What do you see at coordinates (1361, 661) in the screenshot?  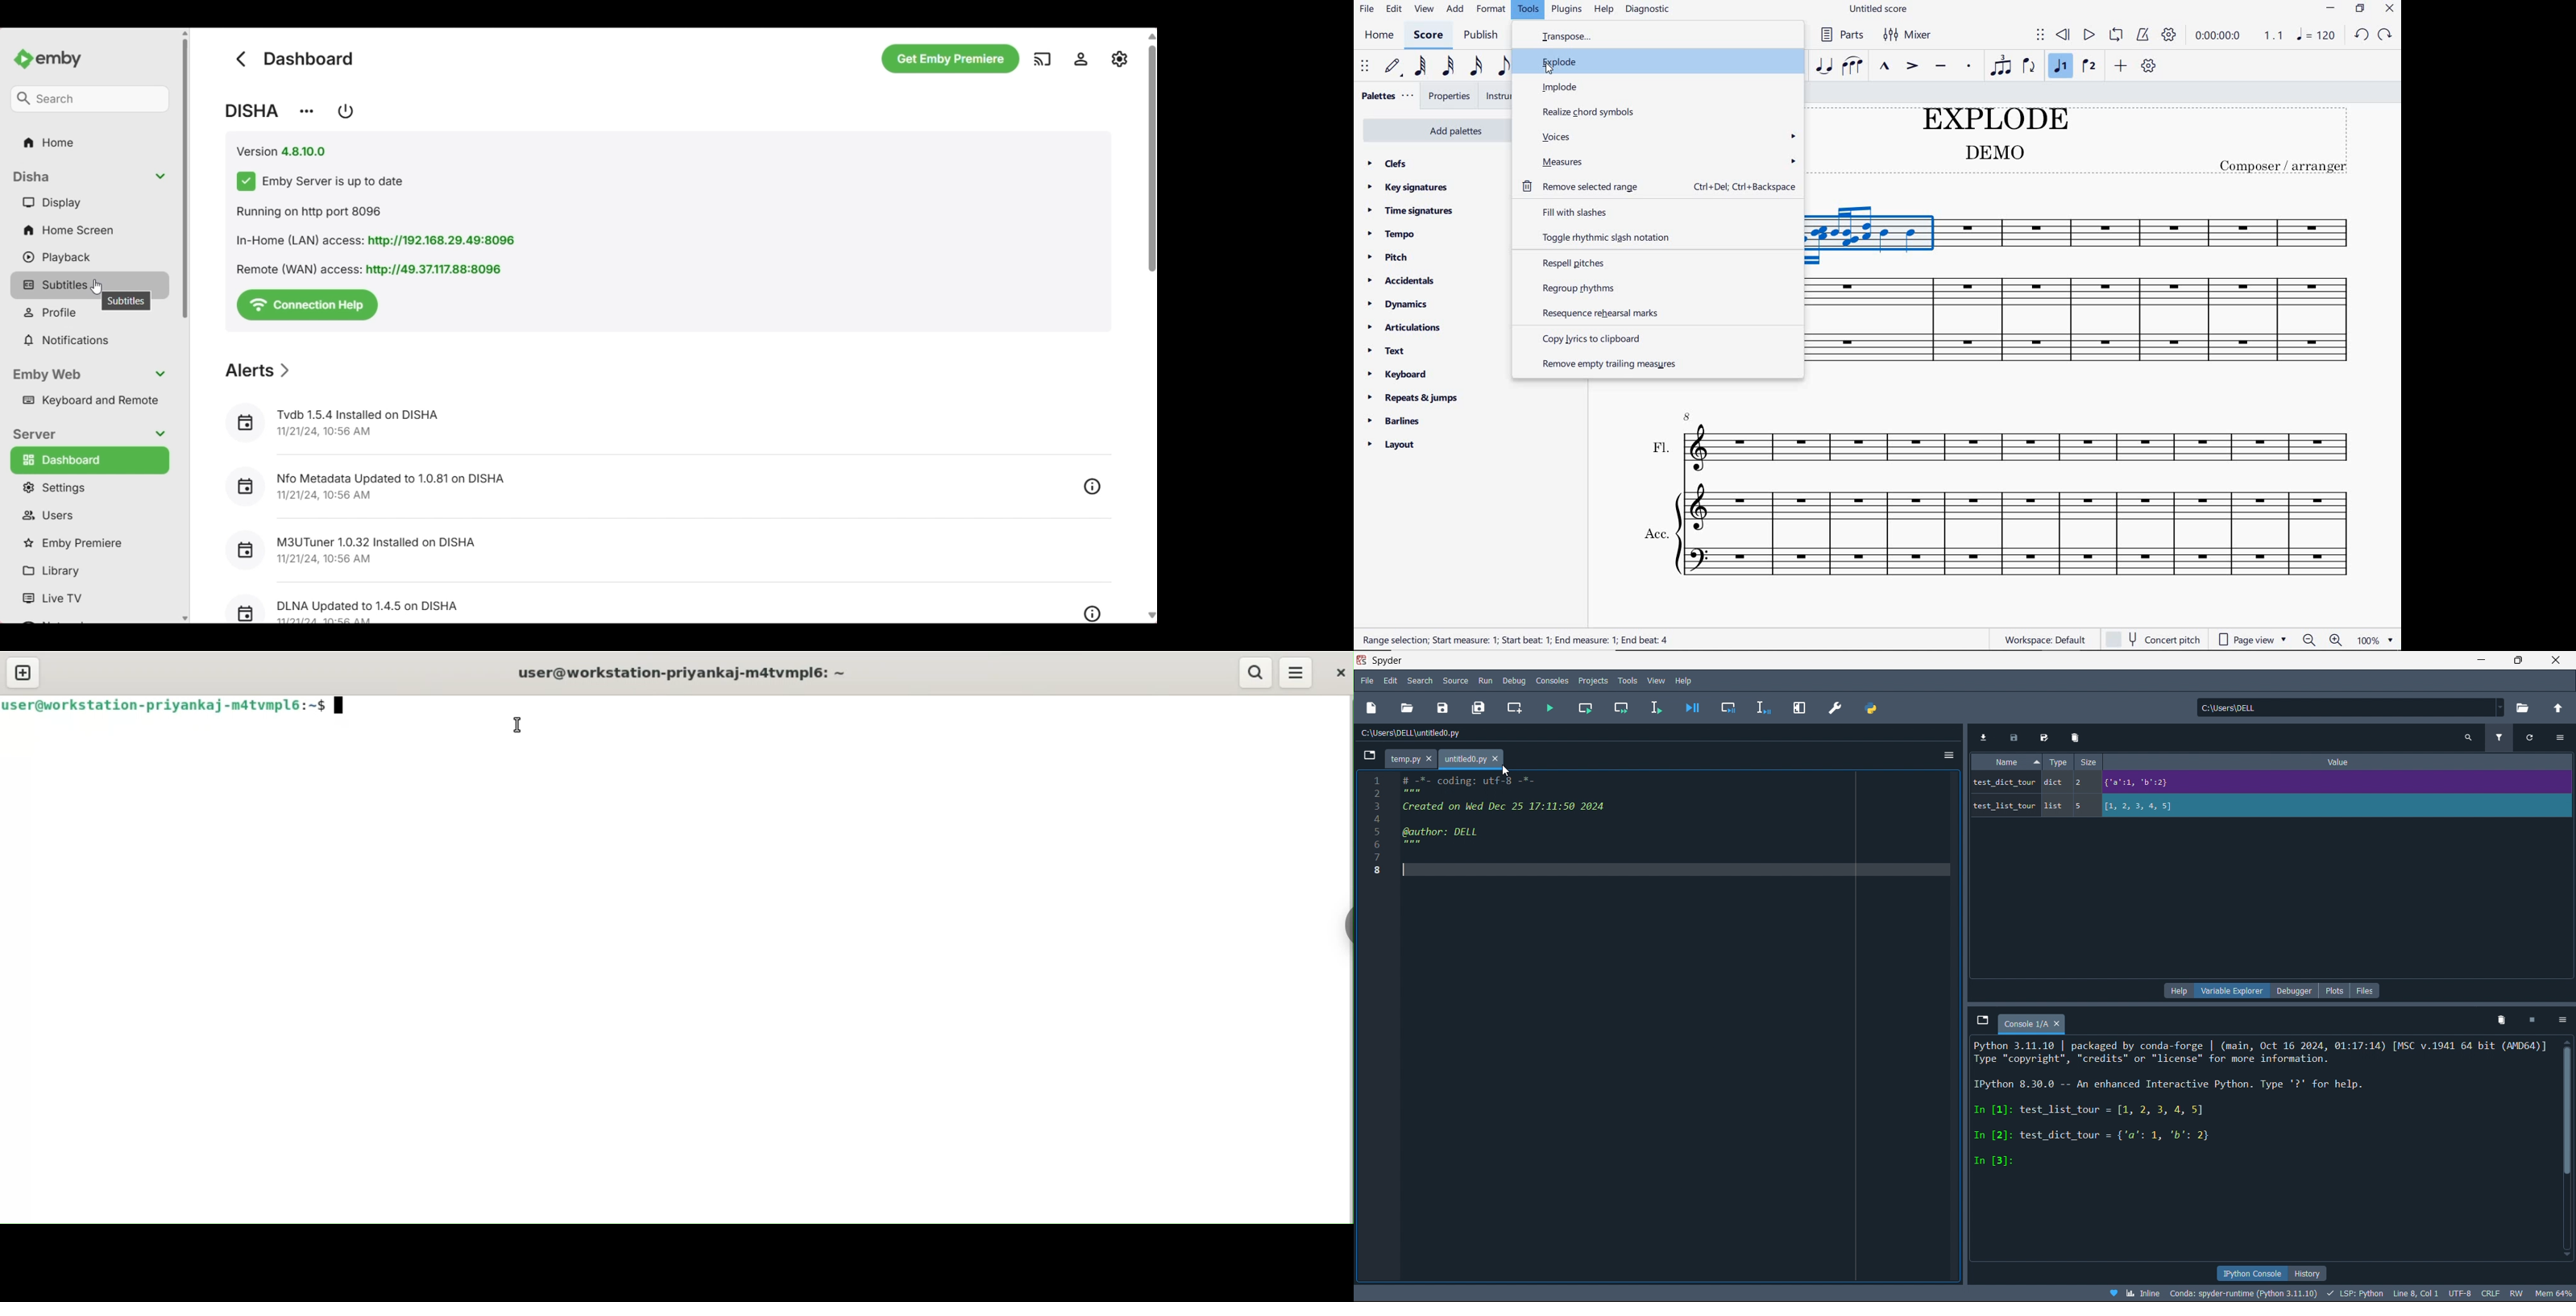 I see `spyder logo` at bounding box center [1361, 661].